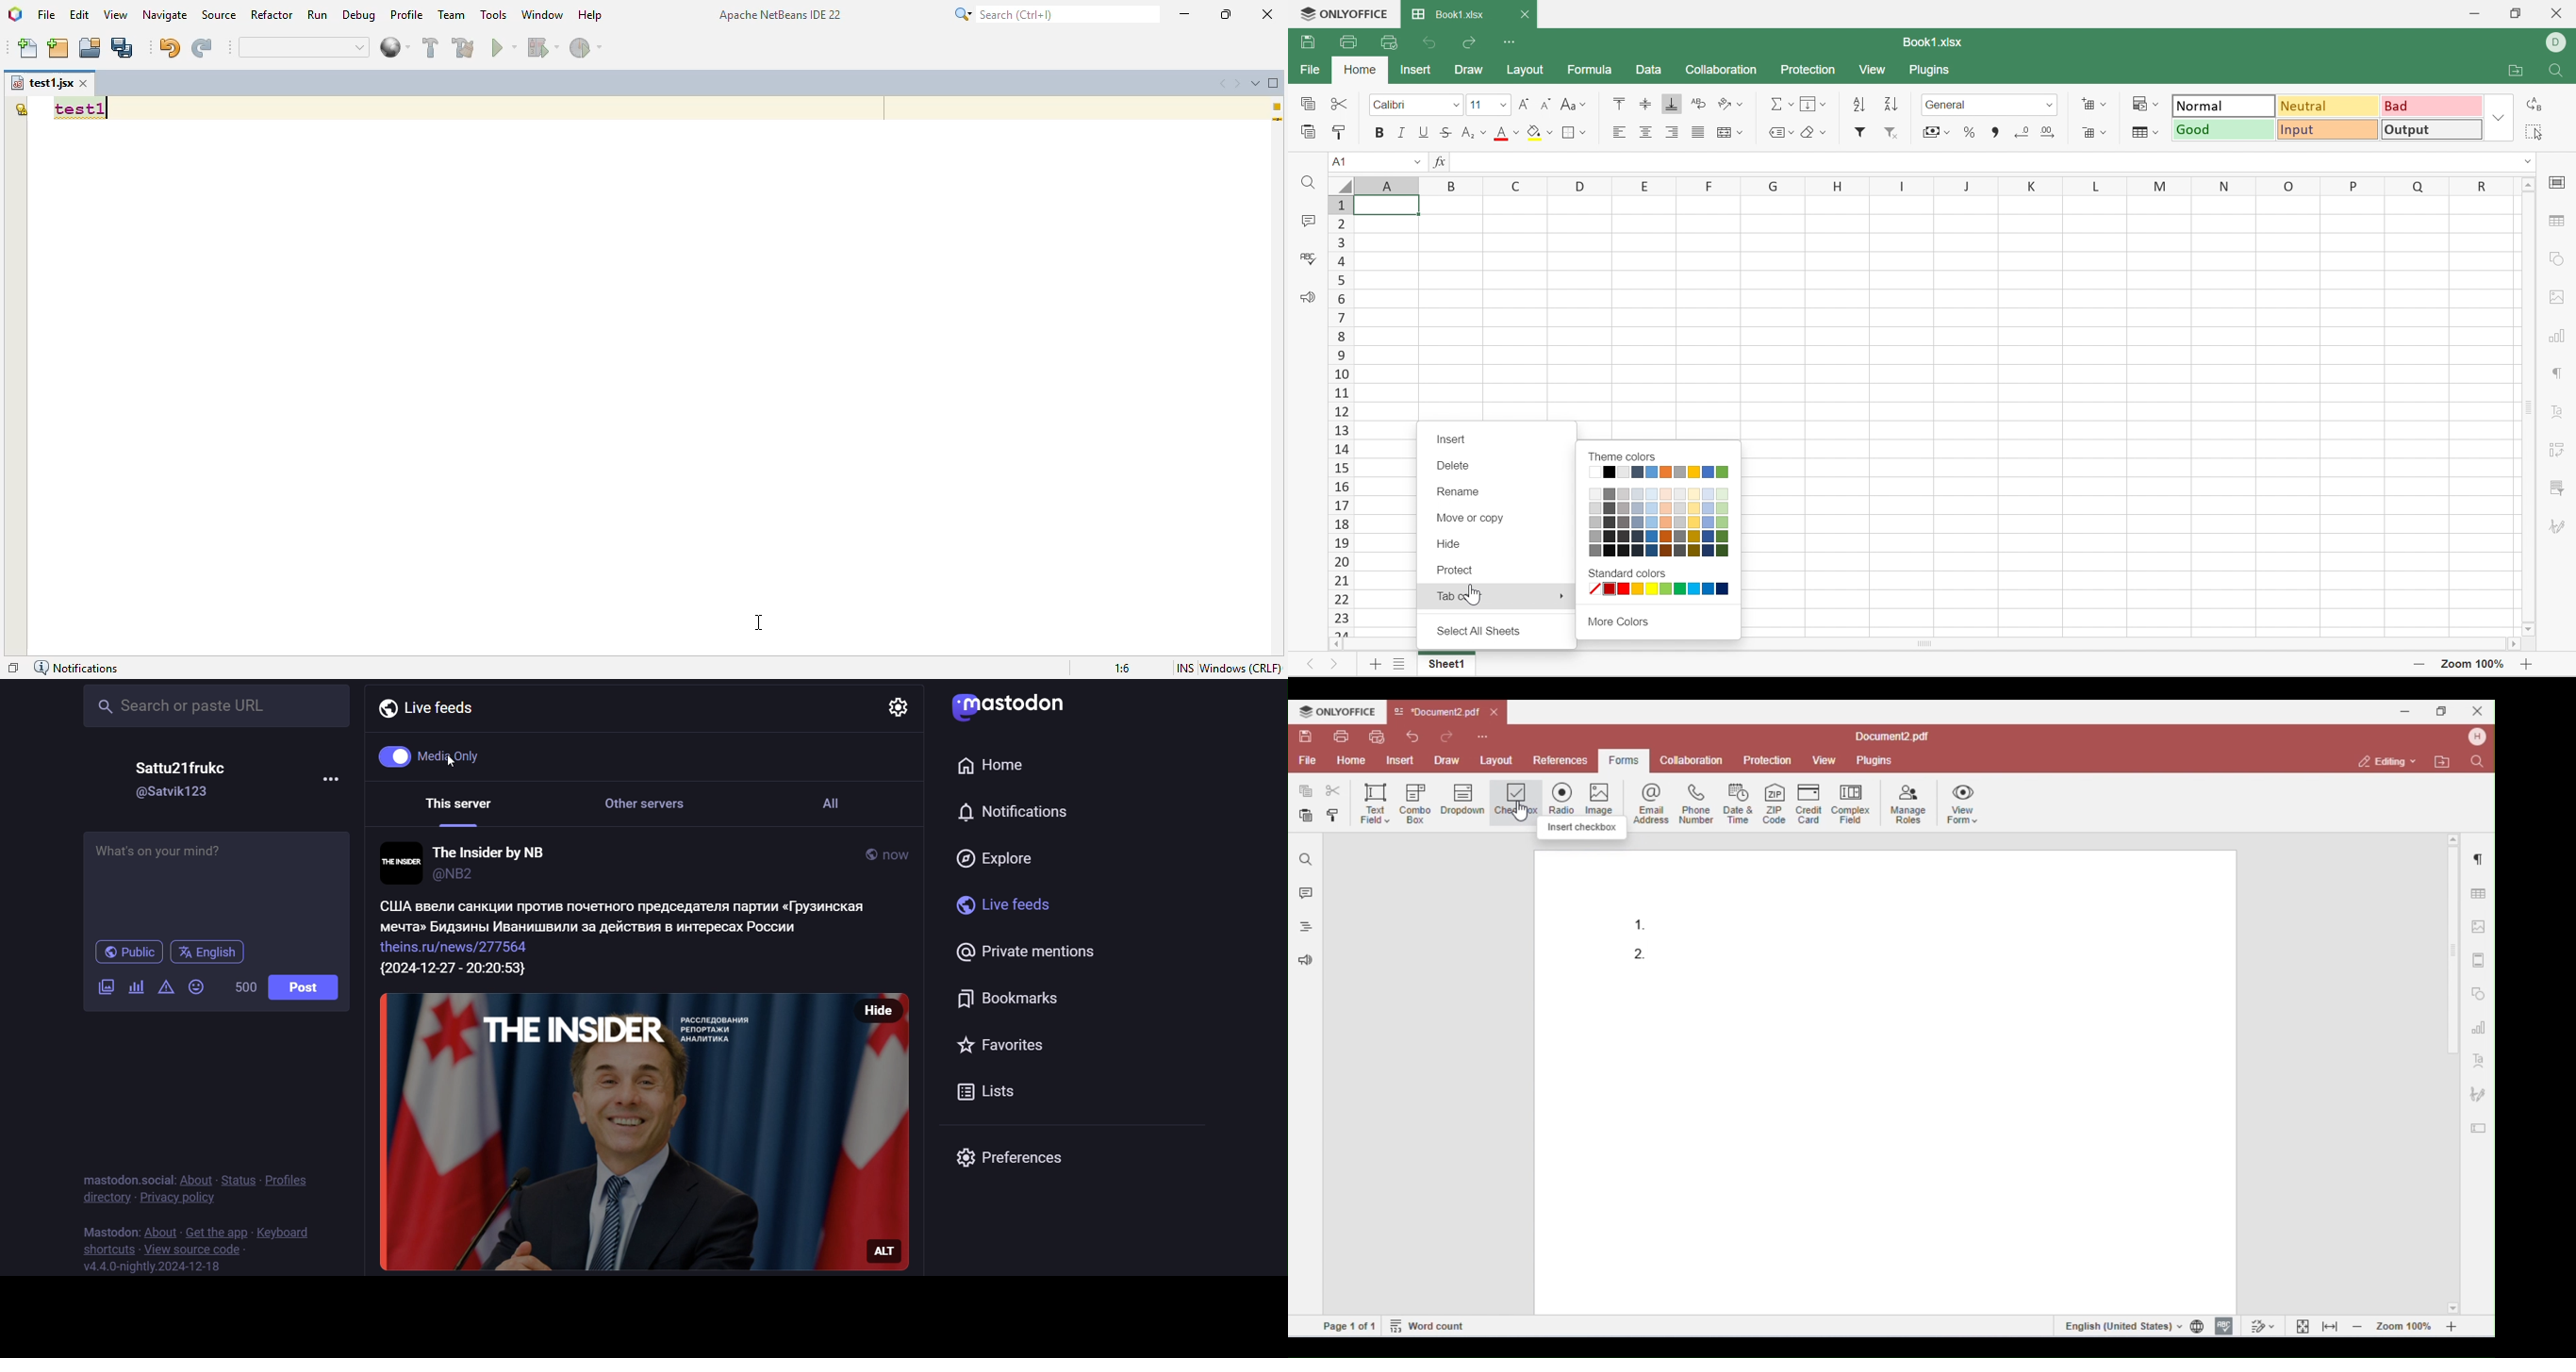 This screenshot has width=2576, height=1372. Describe the element at coordinates (1338, 396) in the screenshot. I see `11` at that location.